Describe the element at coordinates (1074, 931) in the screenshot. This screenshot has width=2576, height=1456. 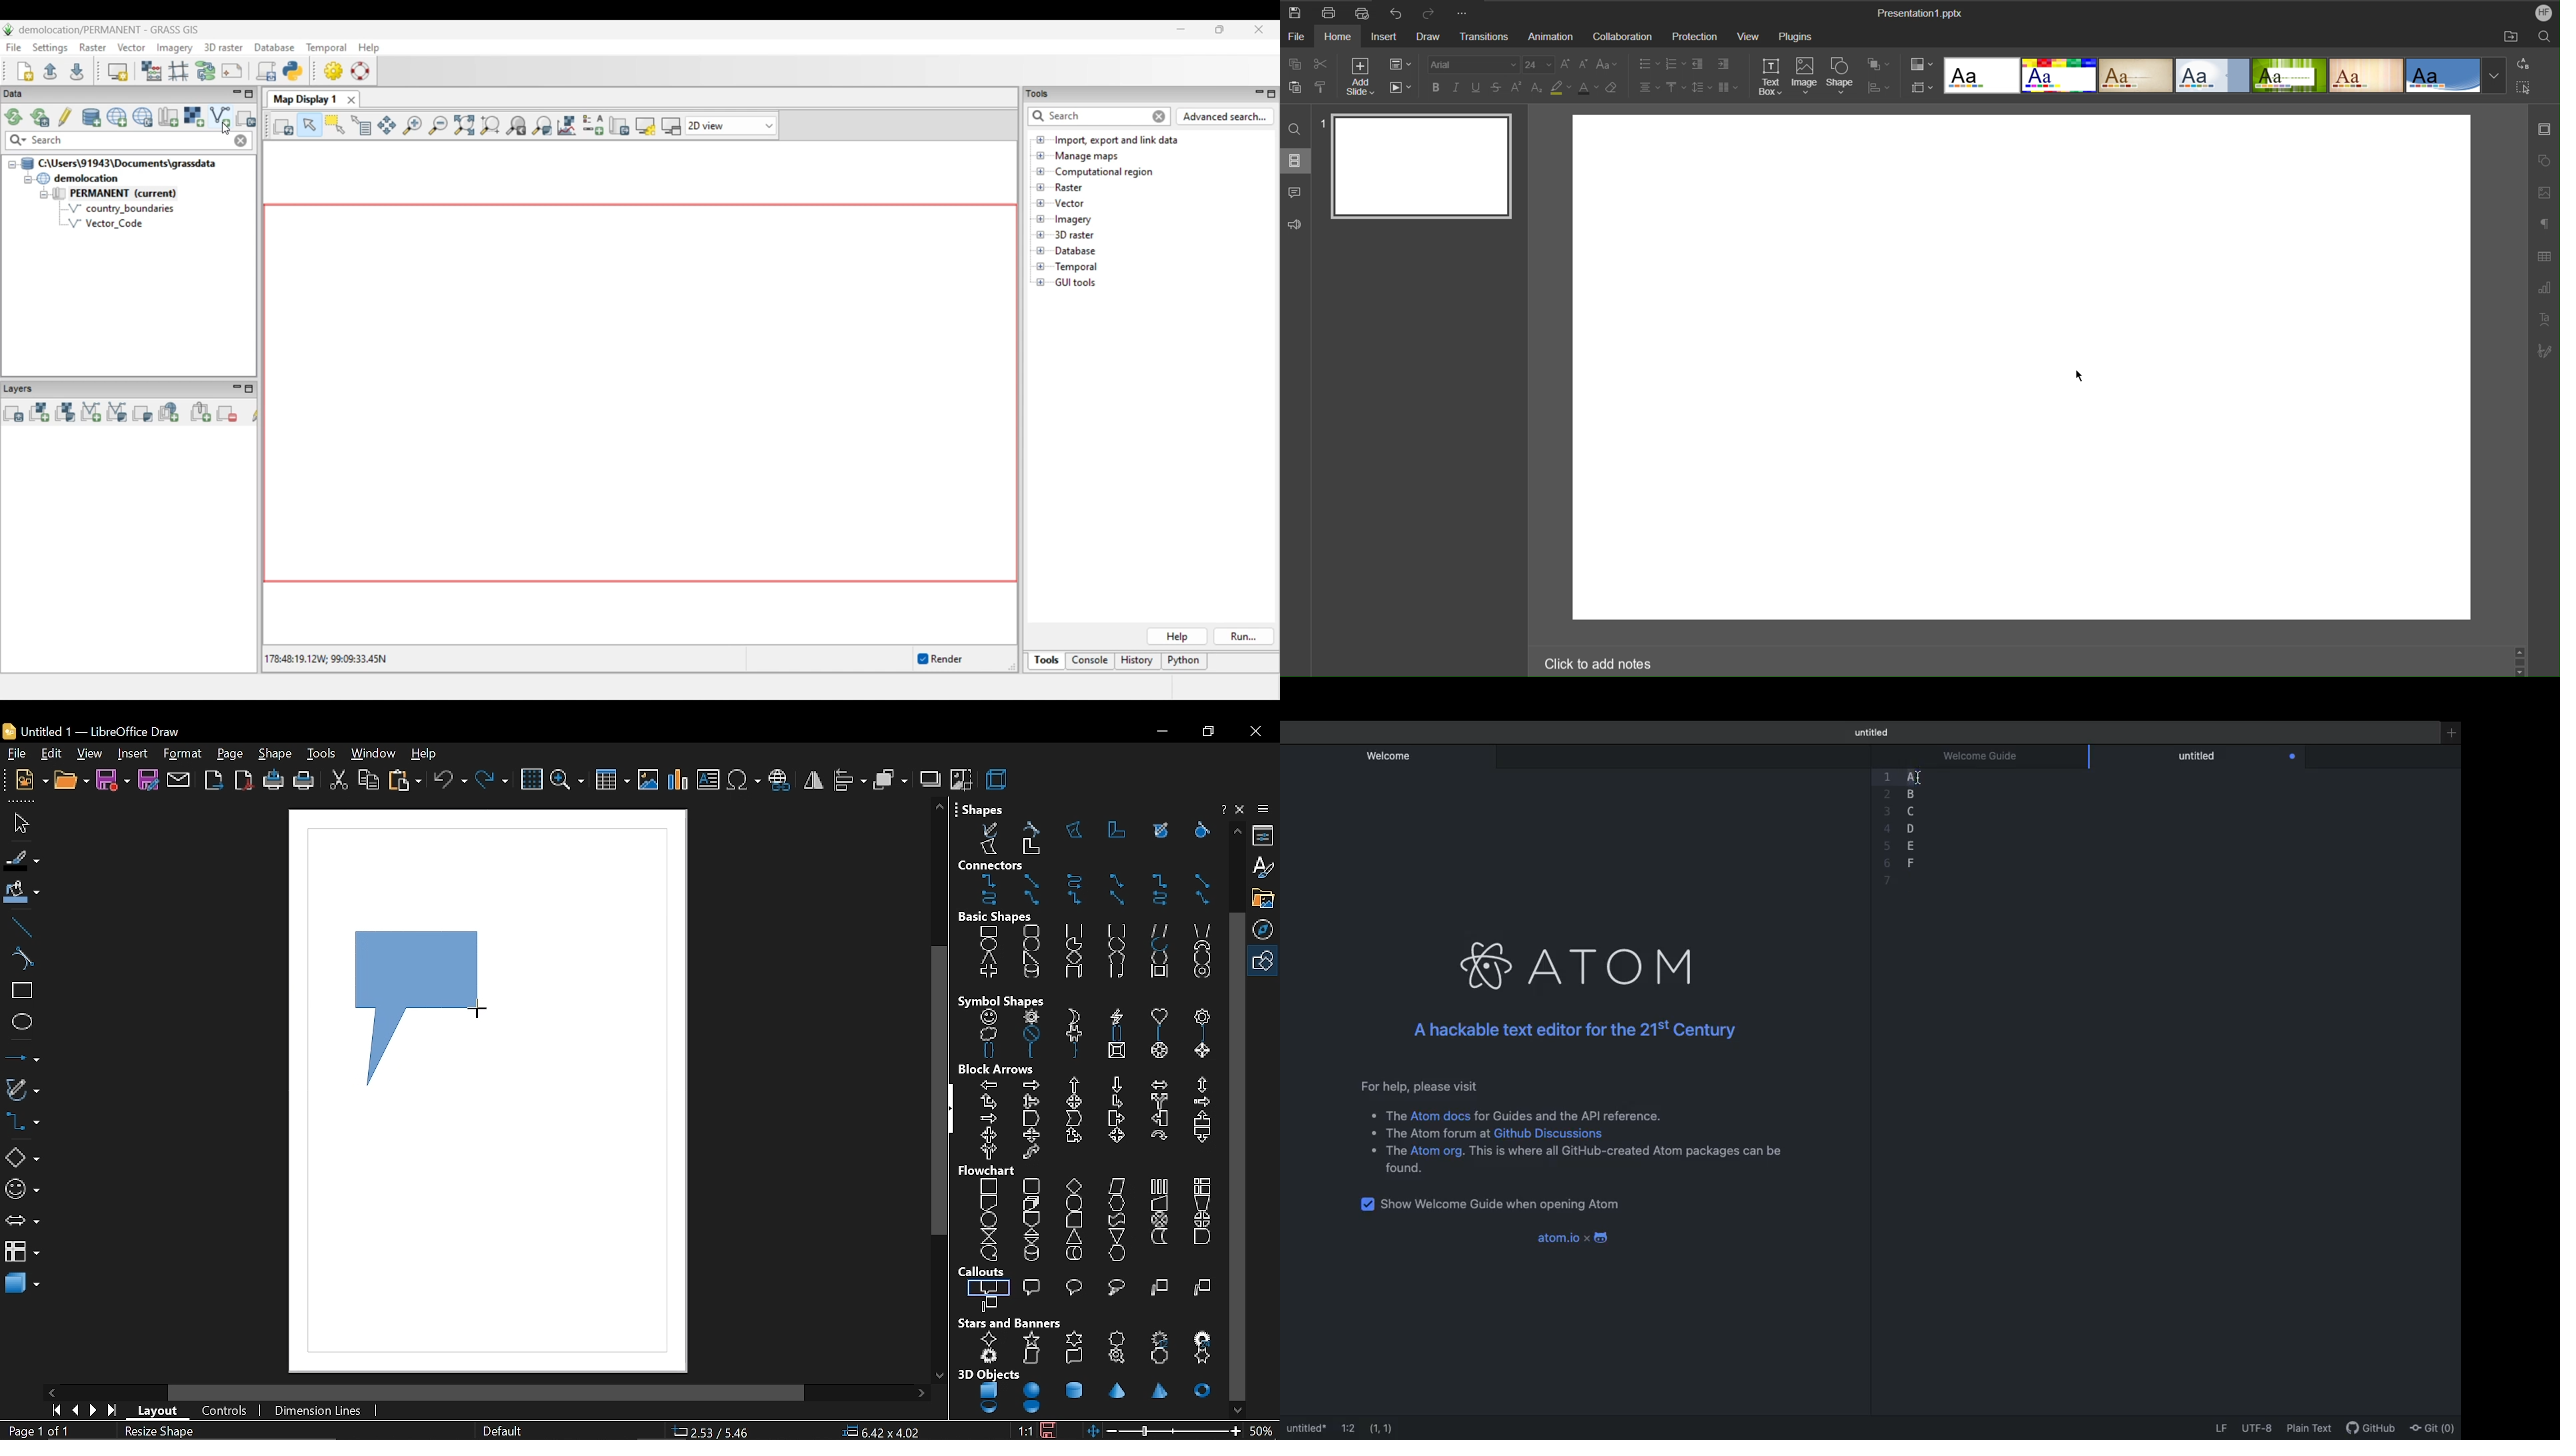
I see `square` at that location.